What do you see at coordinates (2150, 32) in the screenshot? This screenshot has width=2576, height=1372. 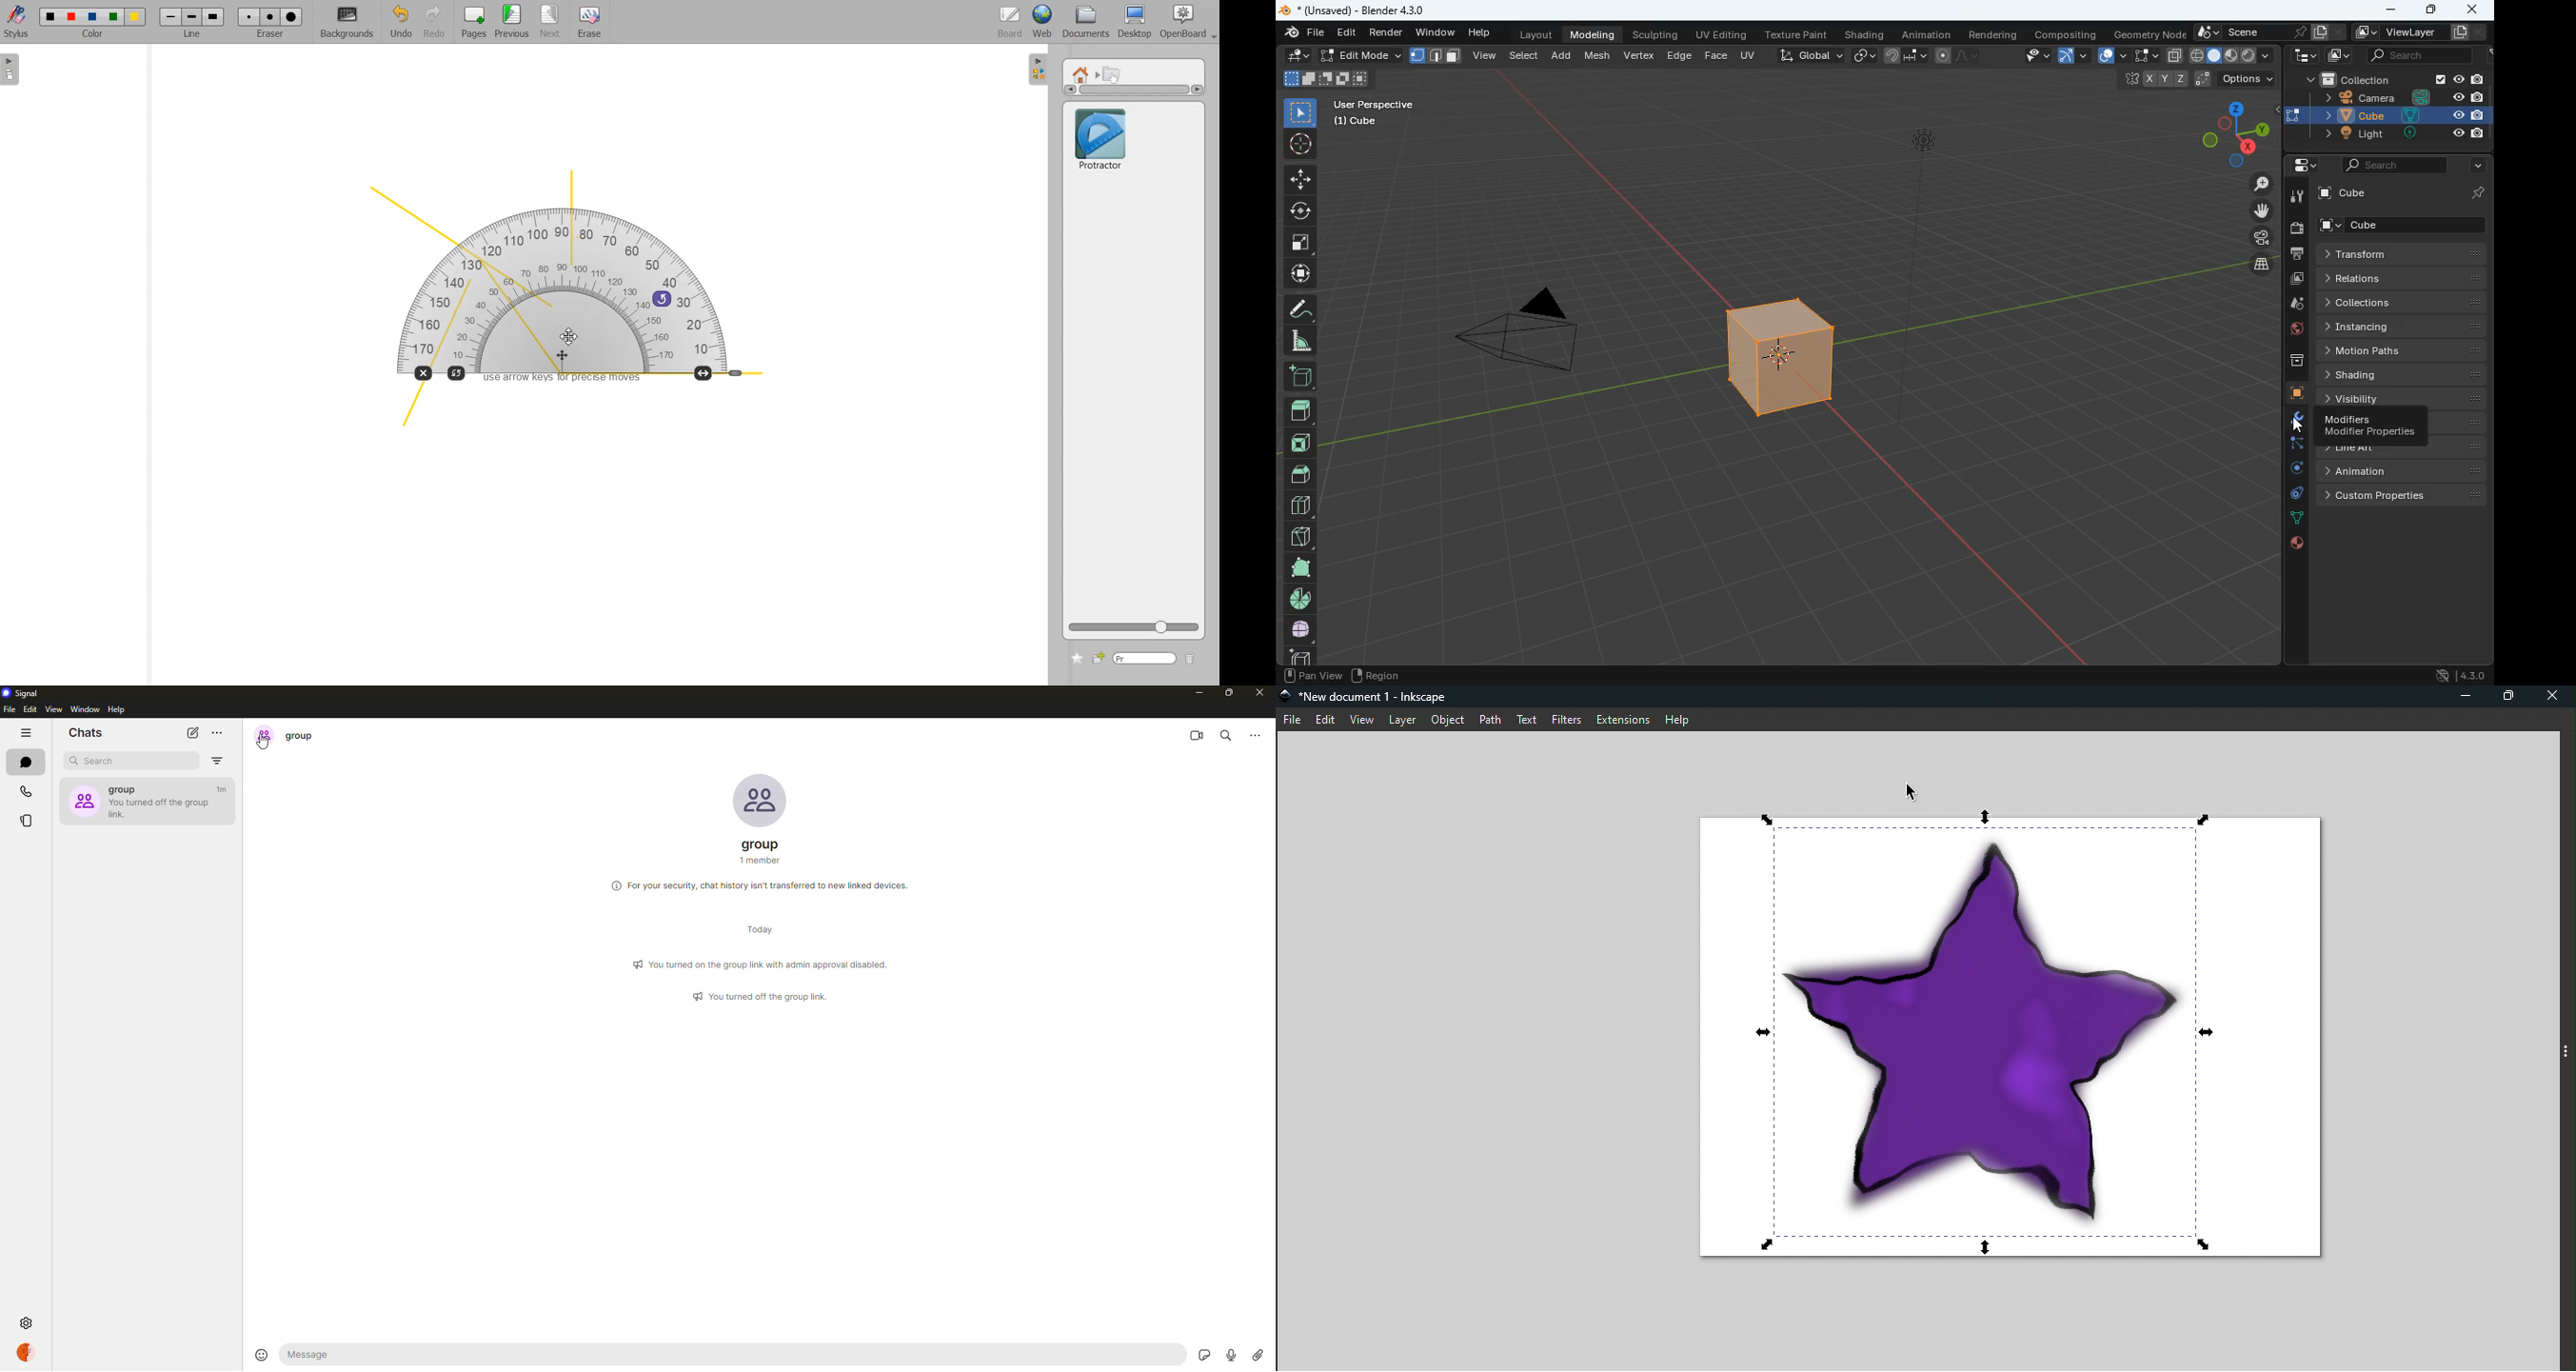 I see `geometry node` at bounding box center [2150, 32].